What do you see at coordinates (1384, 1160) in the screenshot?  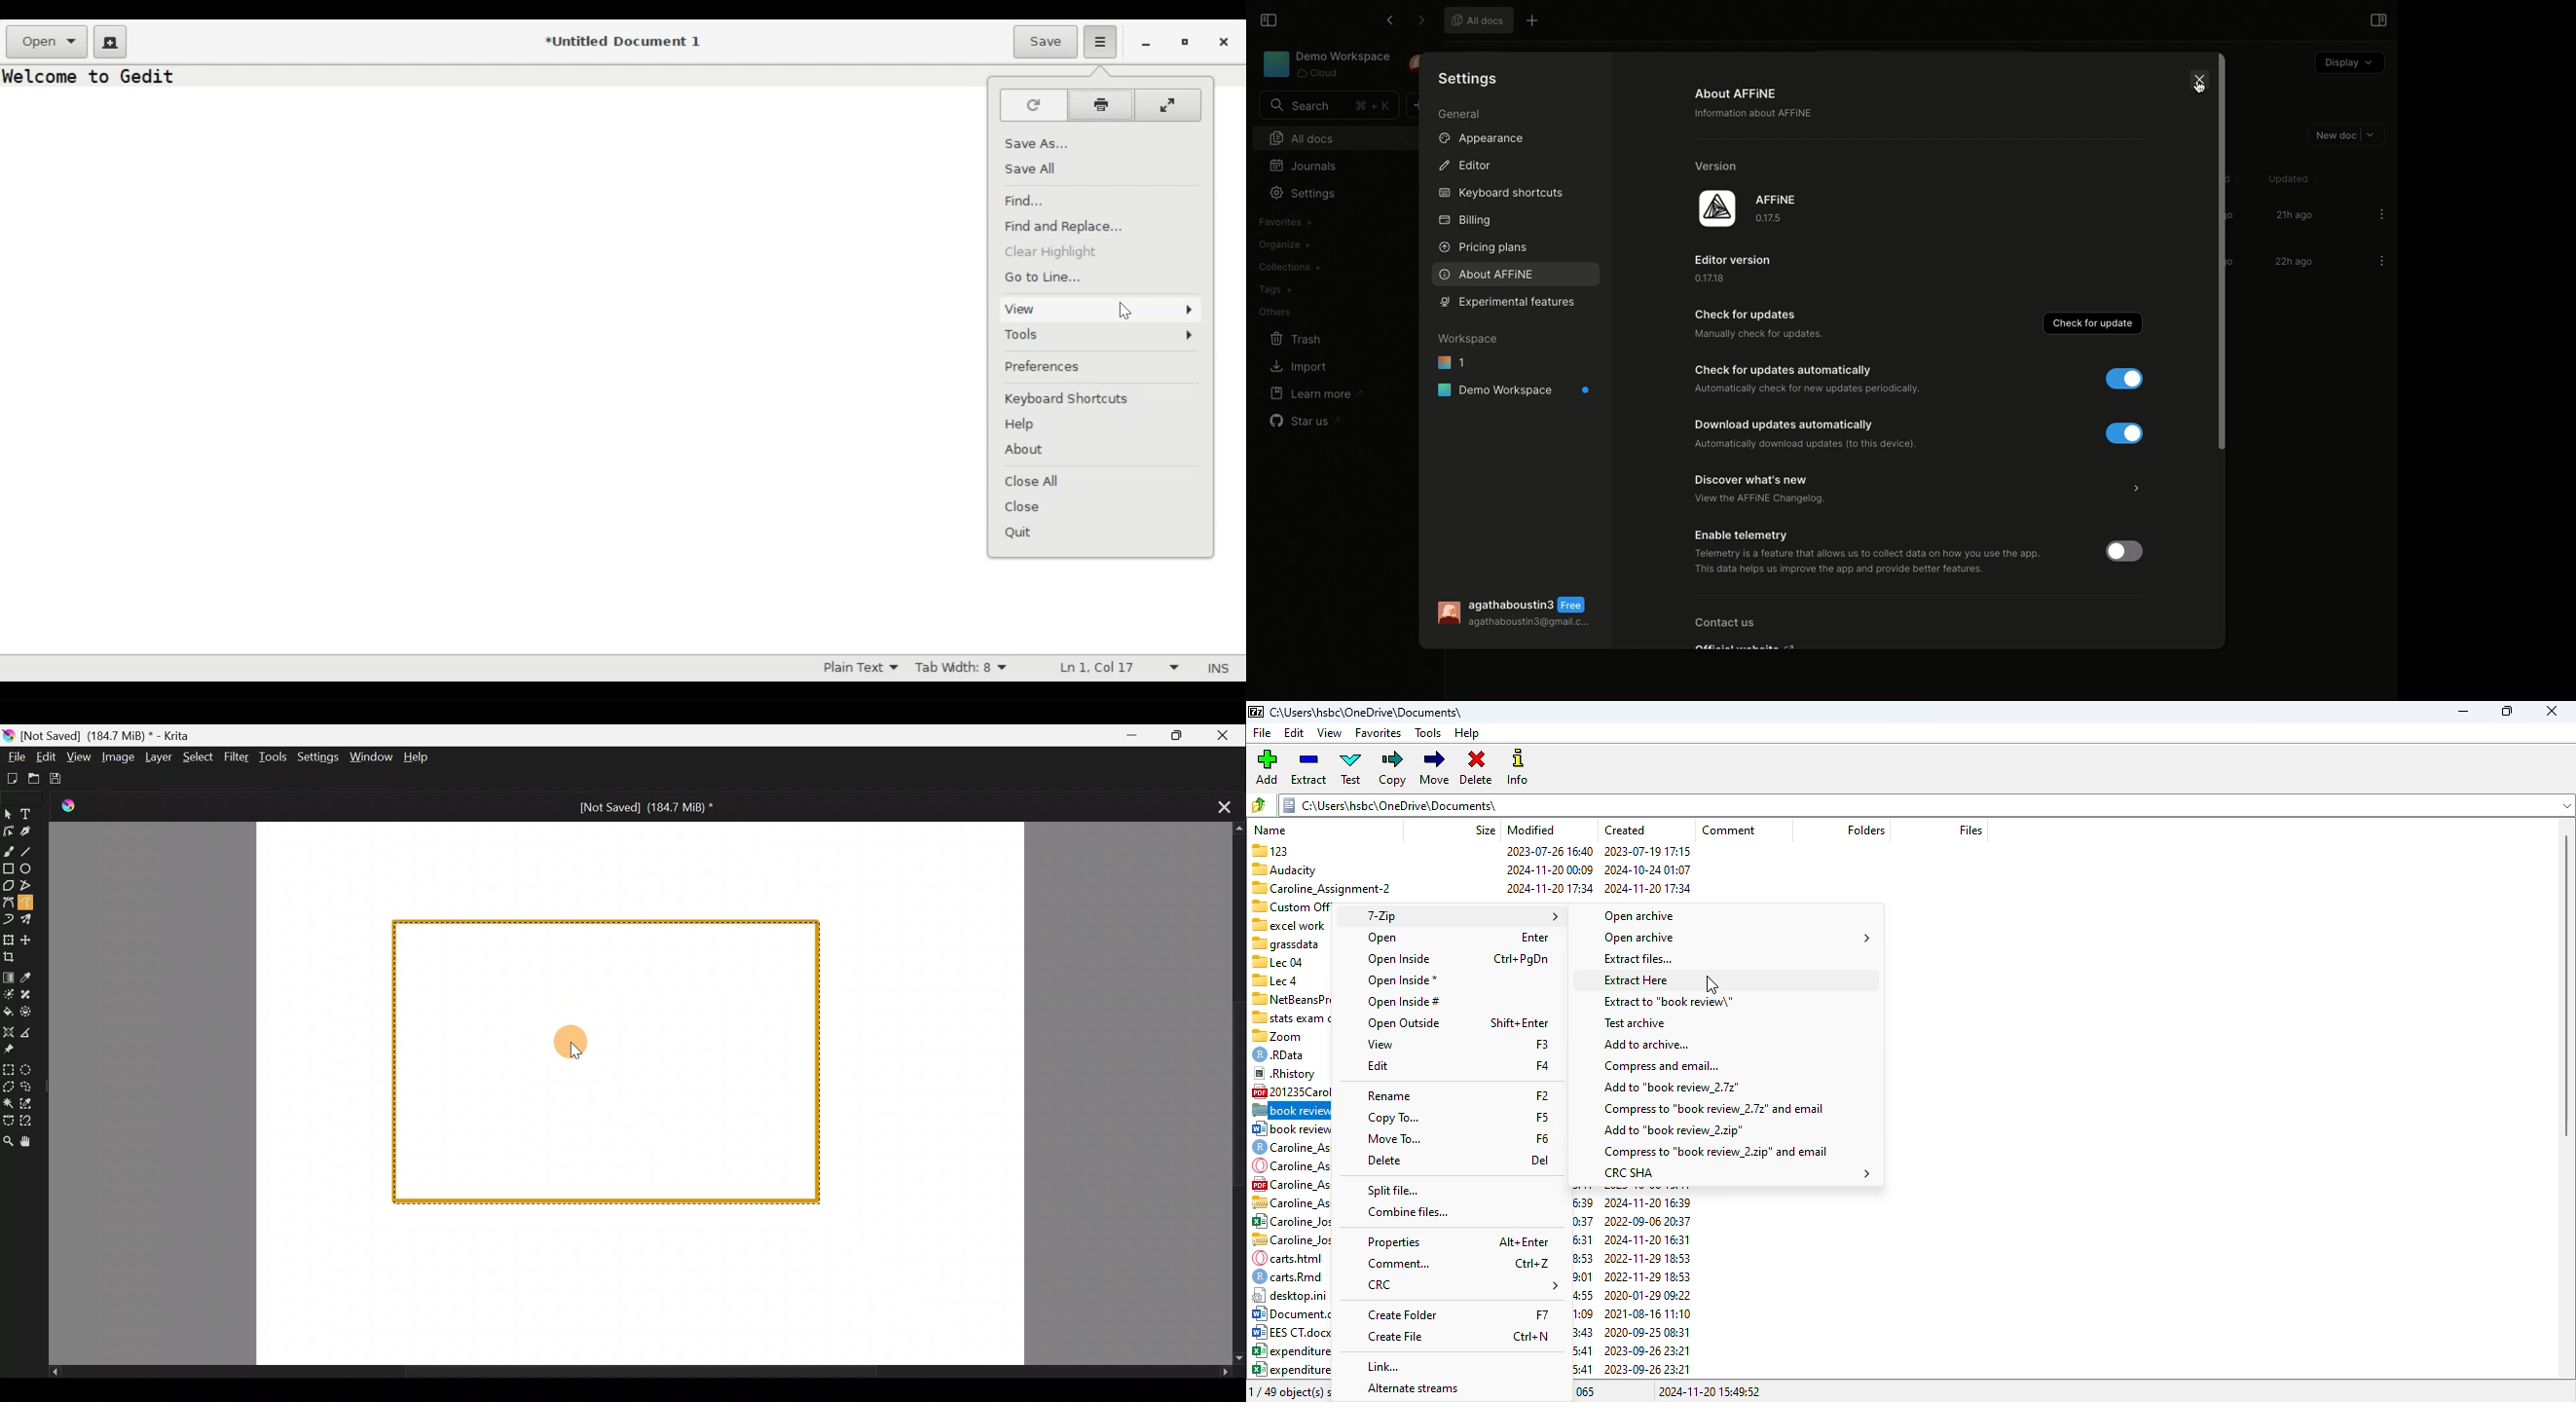 I see `delete` at bounding box center [1384, 1160].